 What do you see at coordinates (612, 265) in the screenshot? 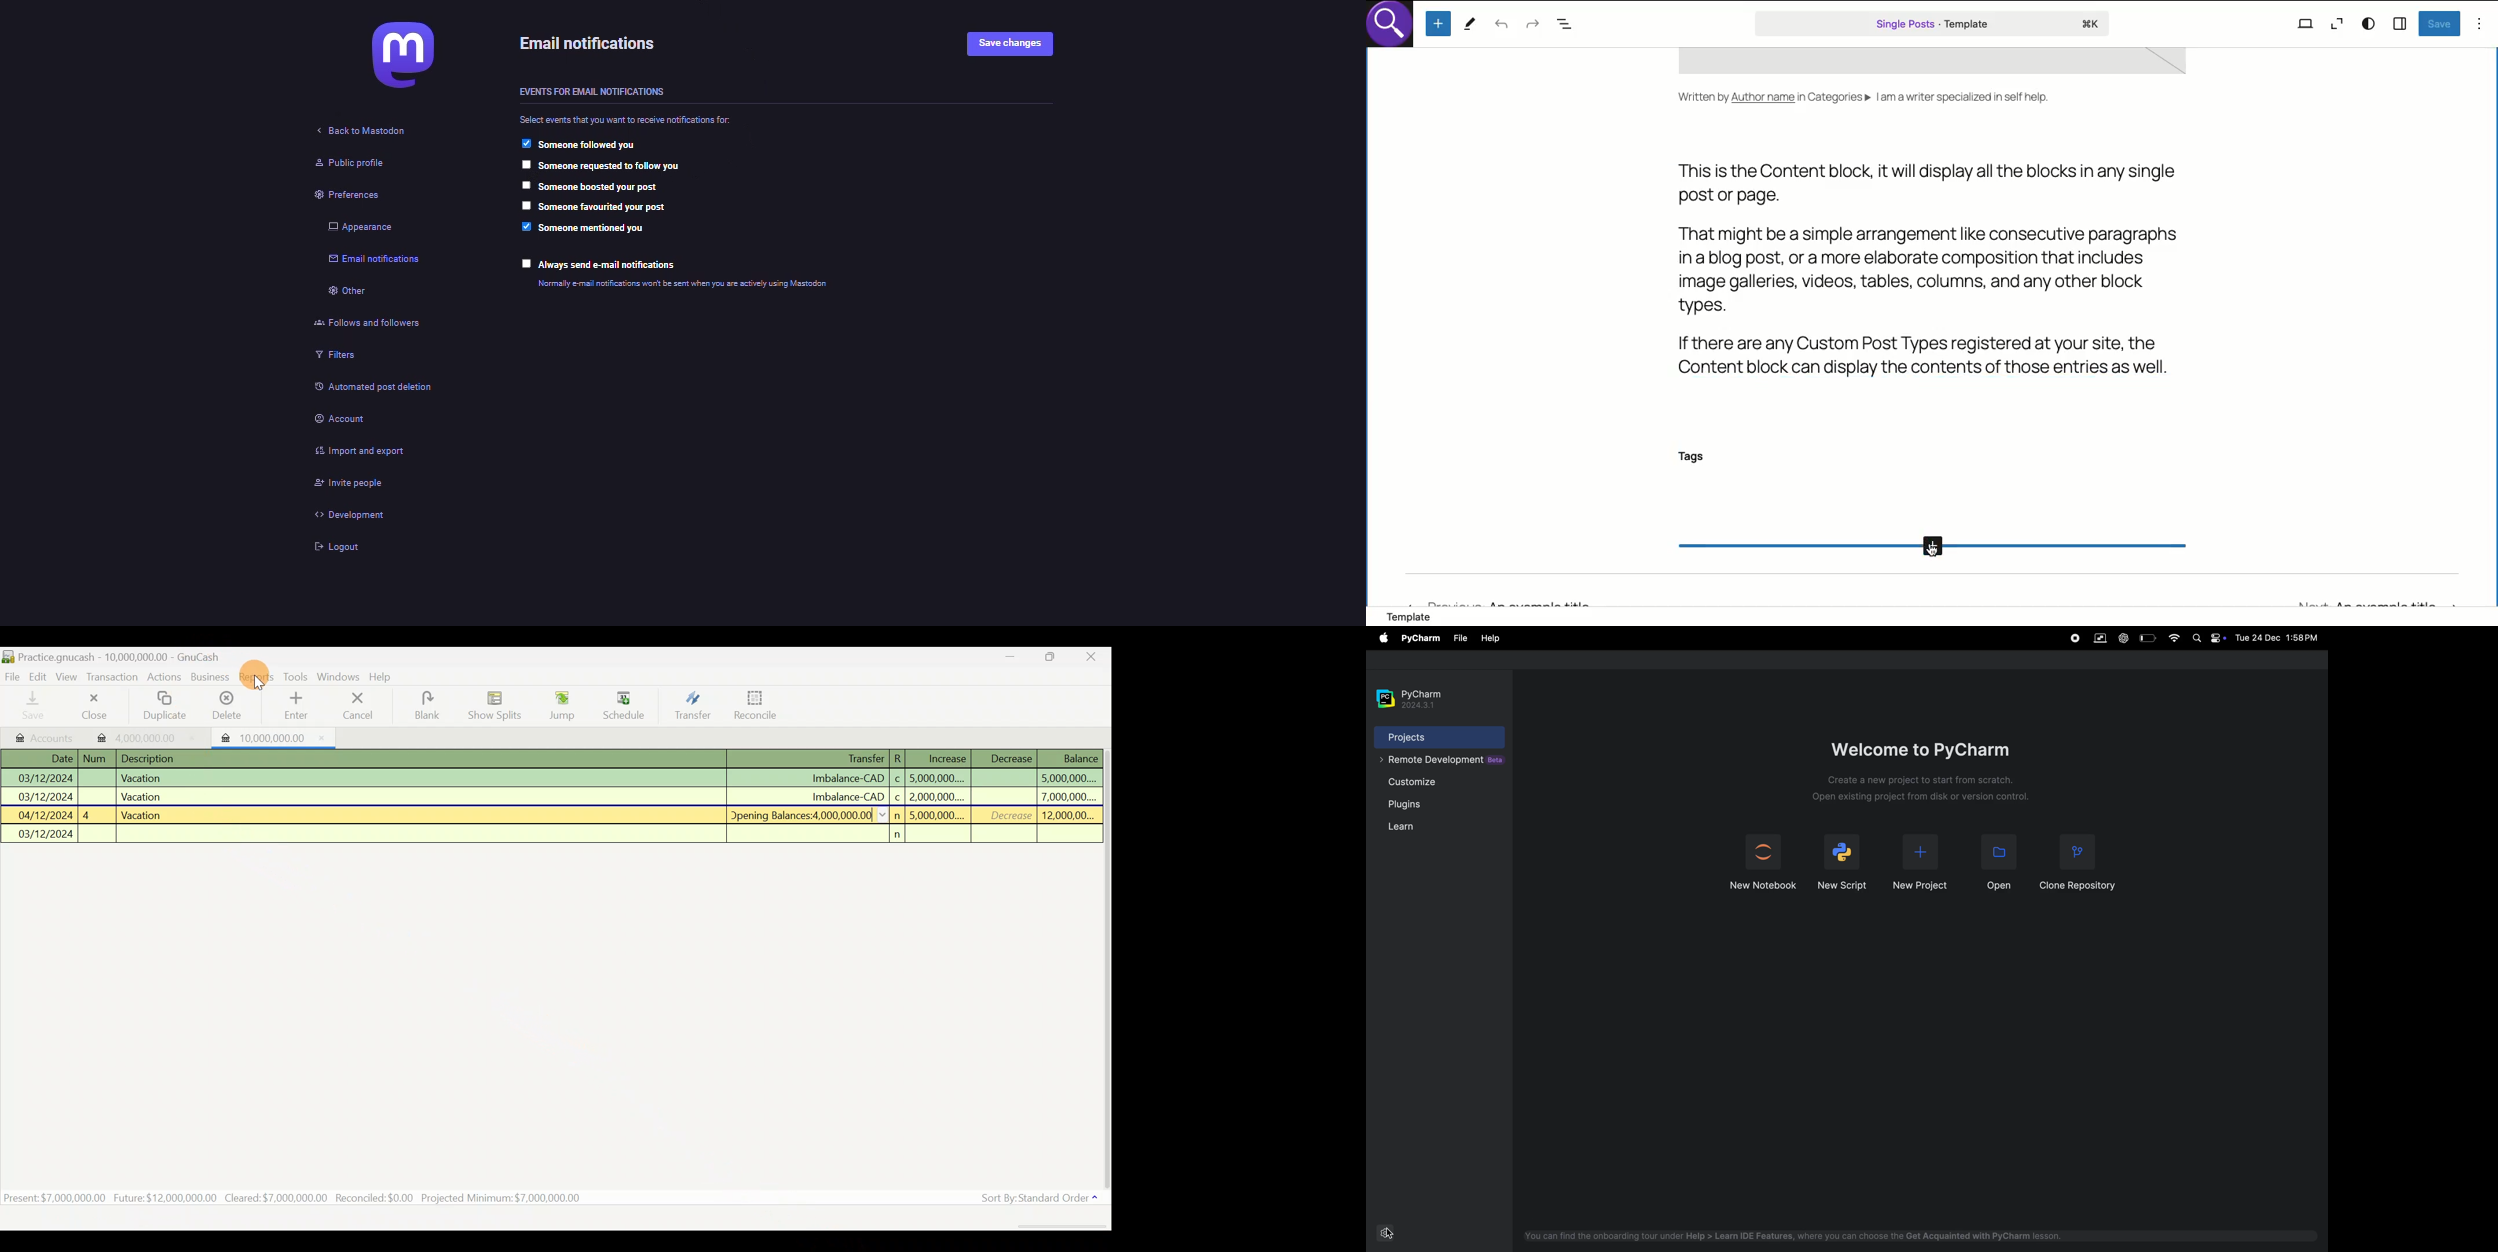
I see `always send email notifications` at bounding box center [612, 265].